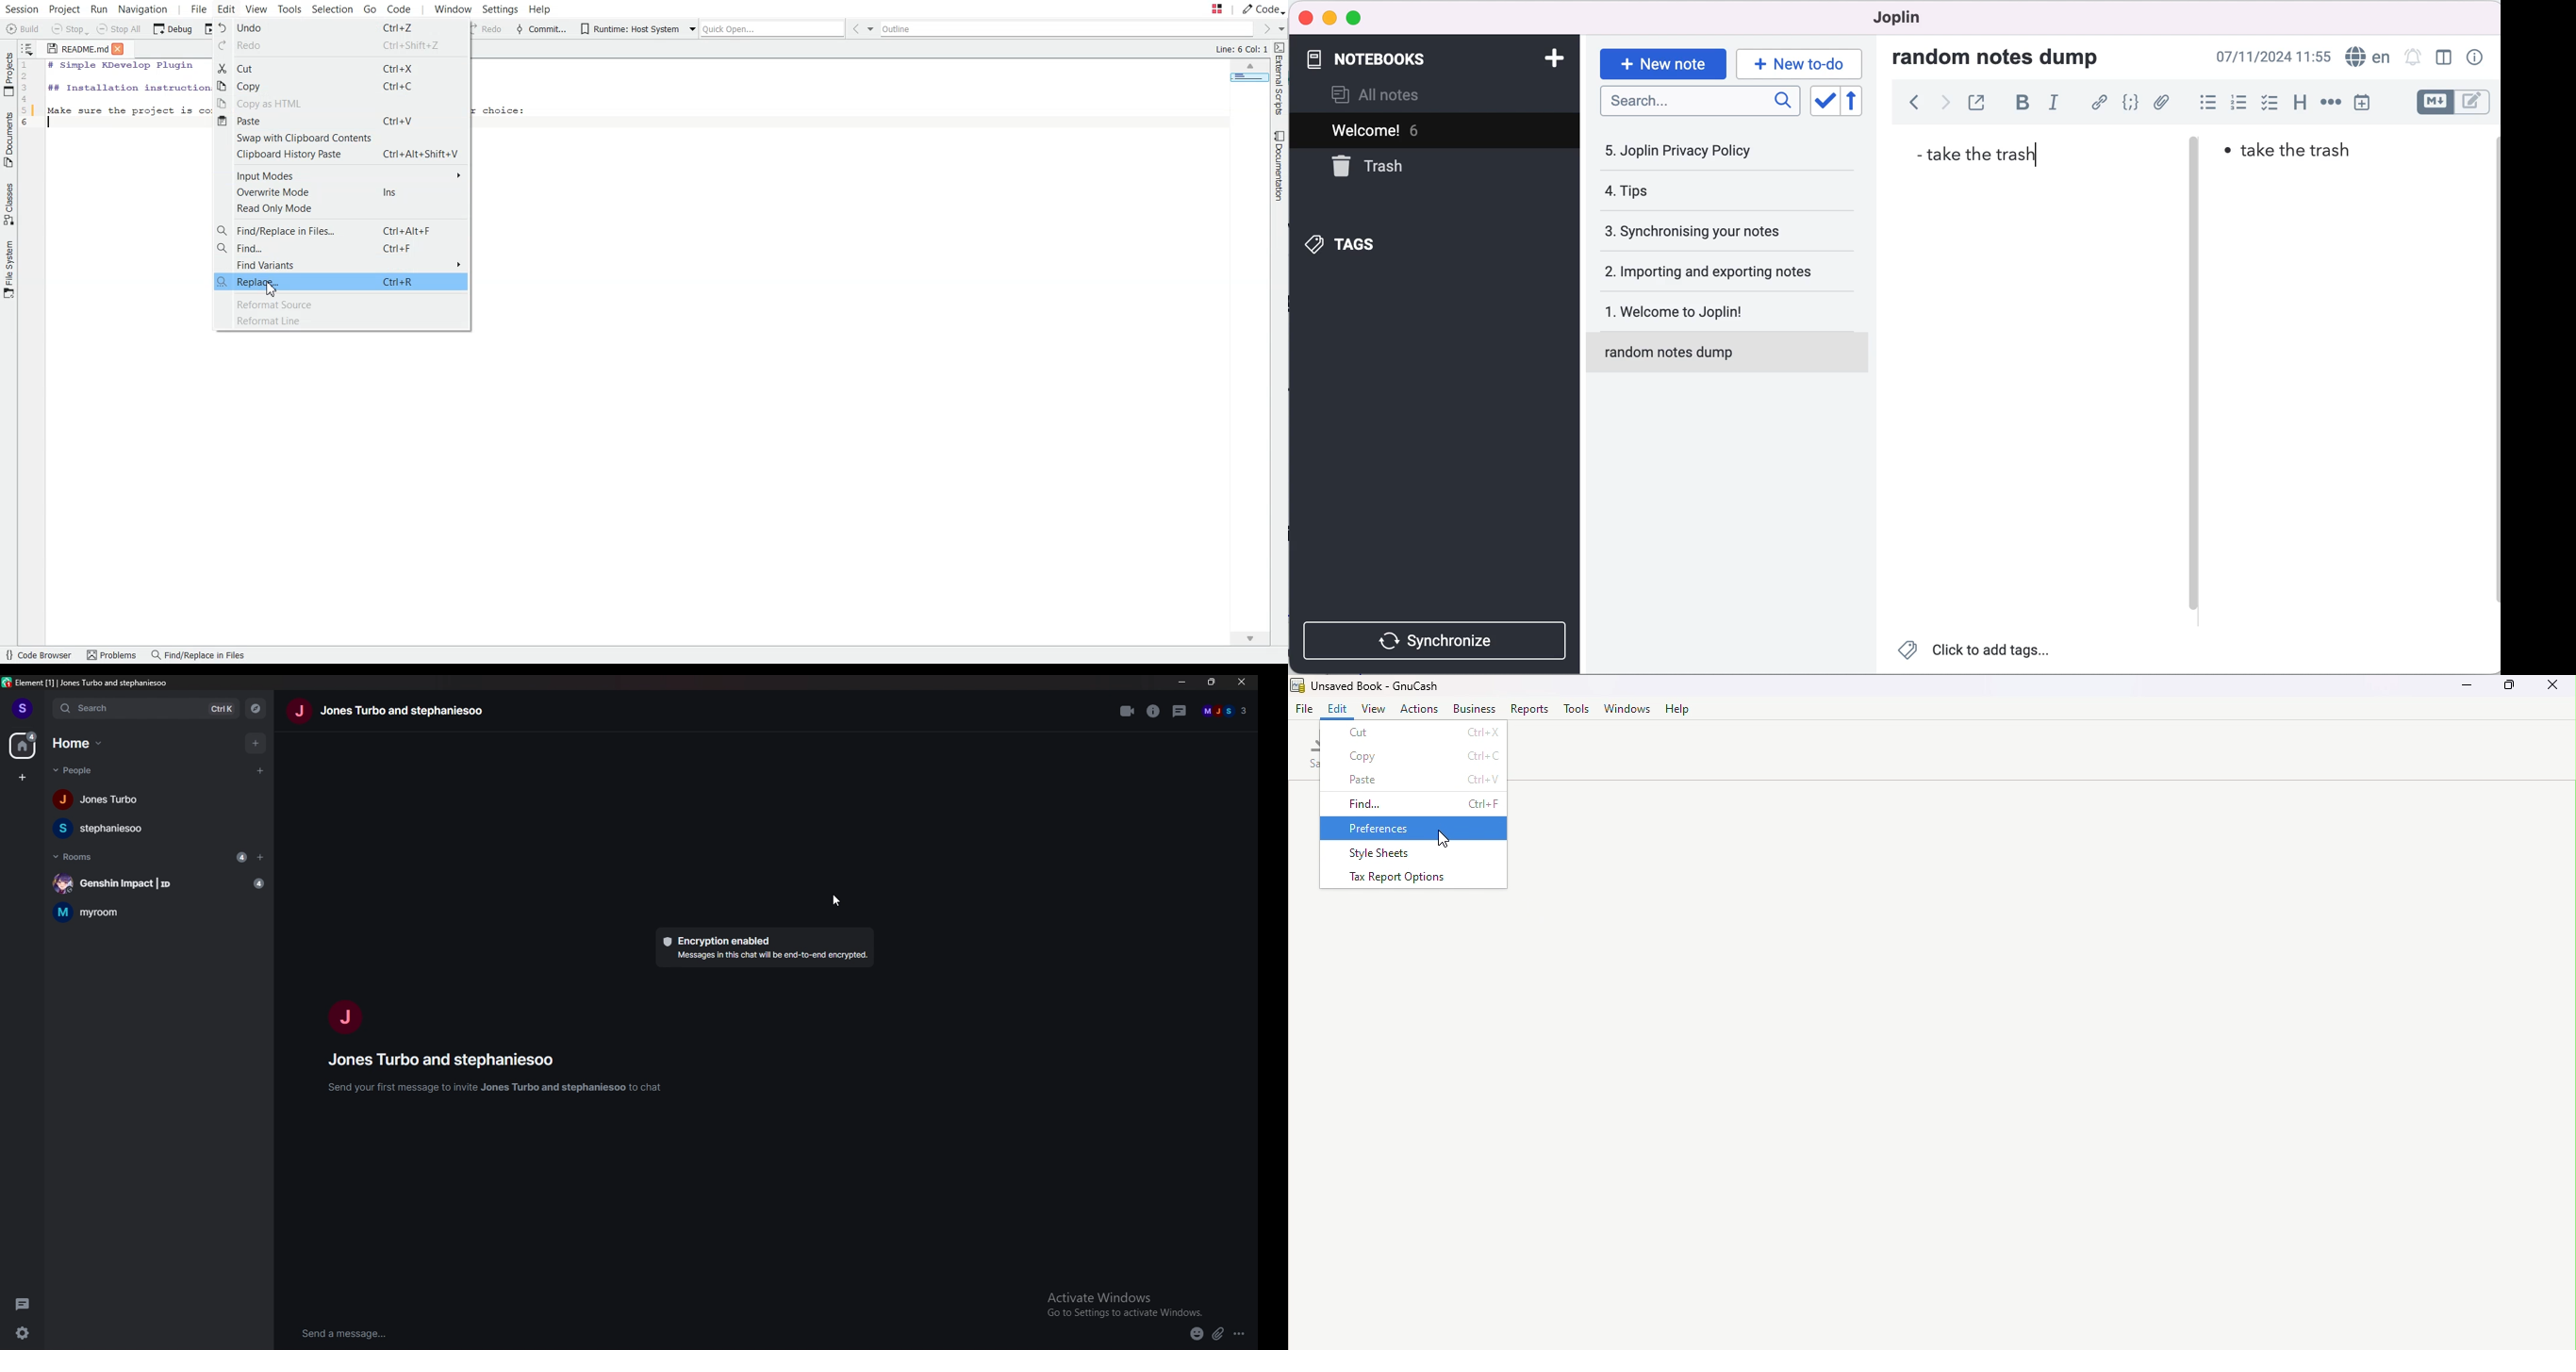 This screenshot has width=2576, height=1372. I want to click on File, so click(1304, 709).